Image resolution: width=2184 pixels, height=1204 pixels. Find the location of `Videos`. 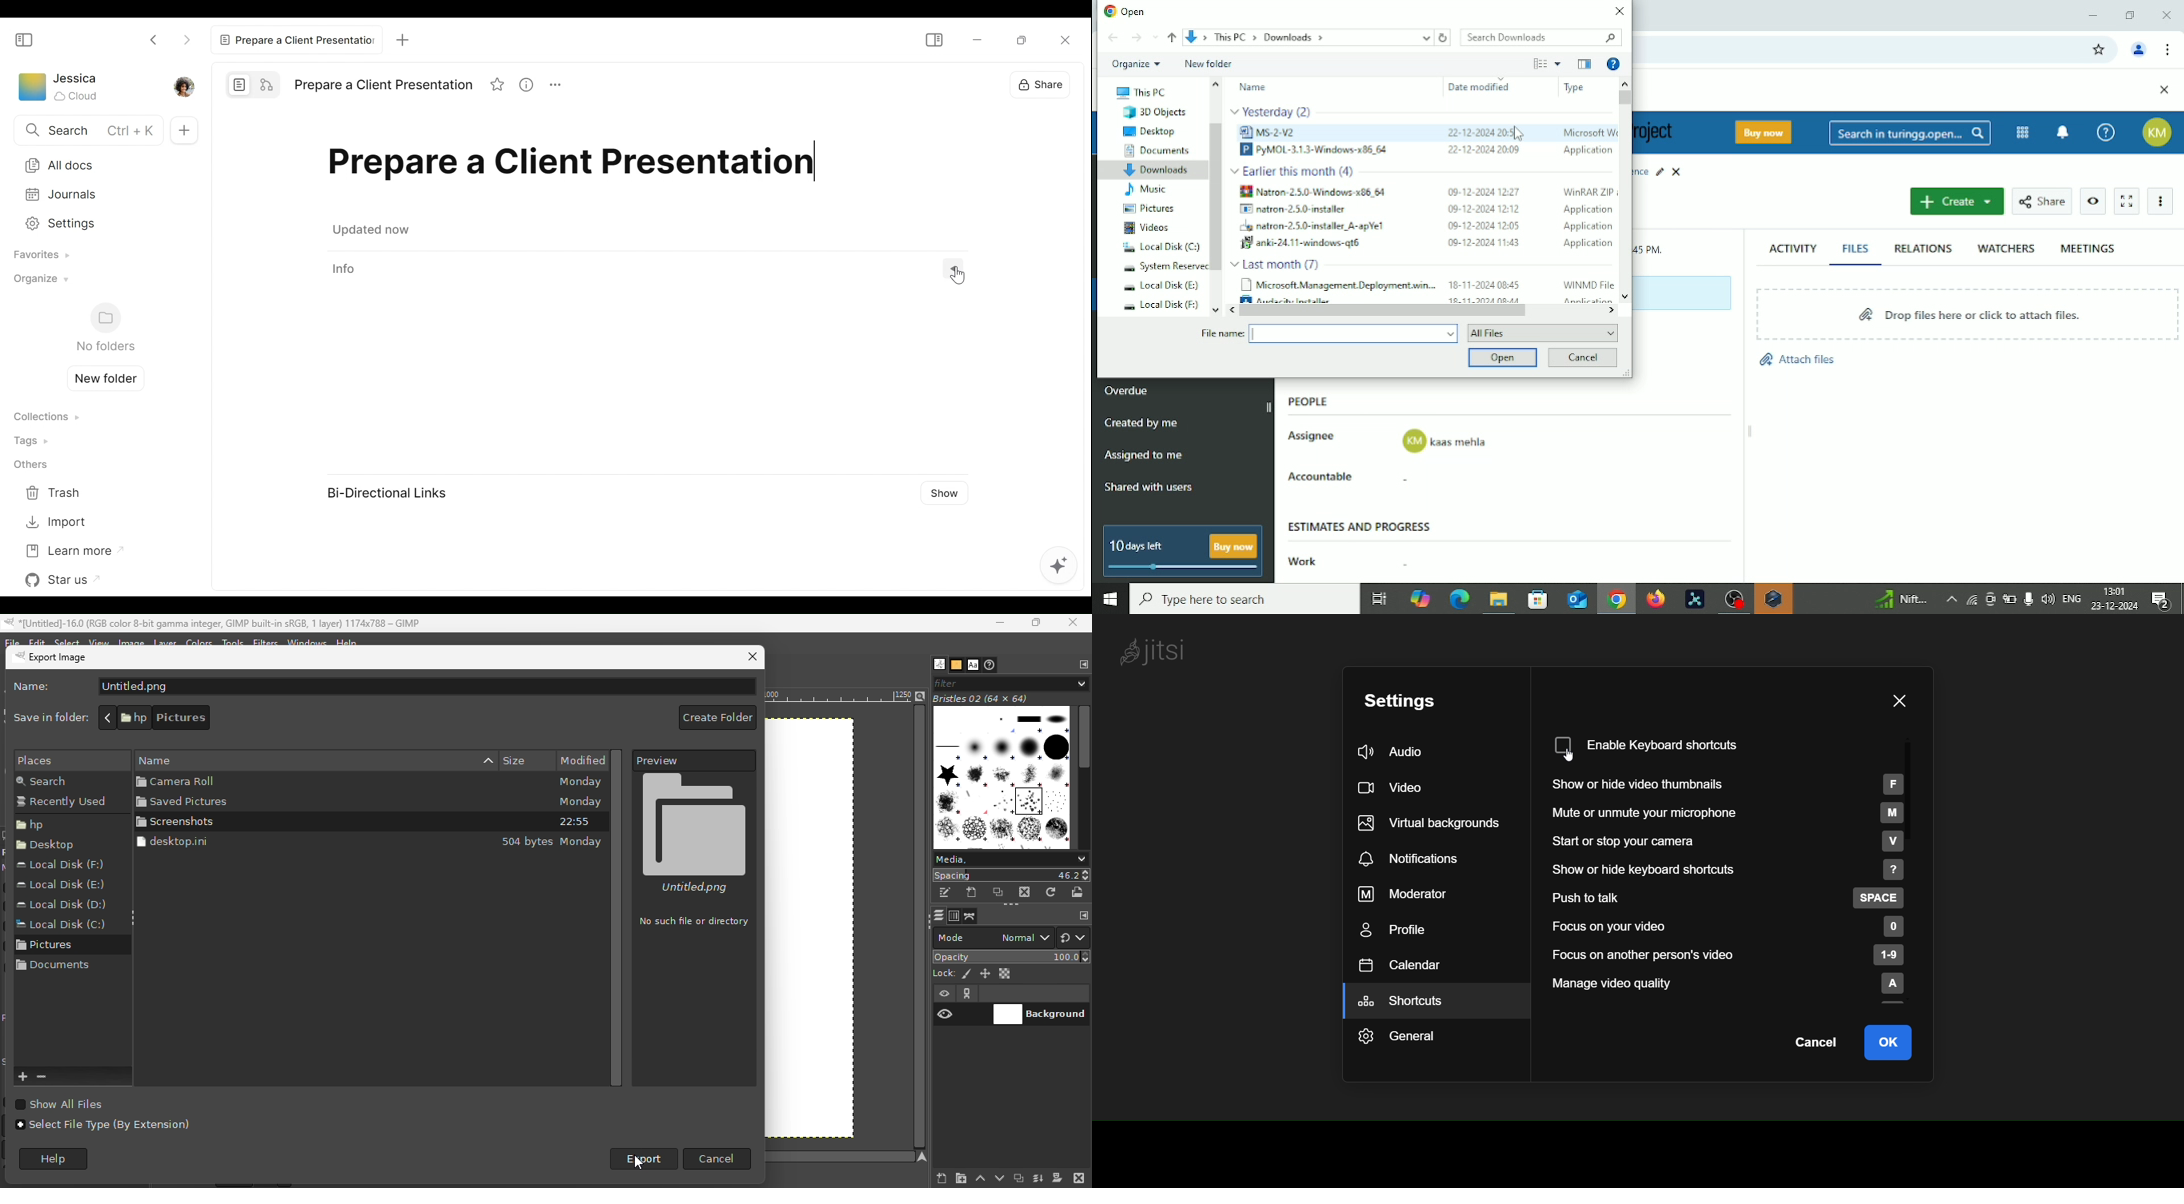

Videos is located at coordinates (1147, 228).